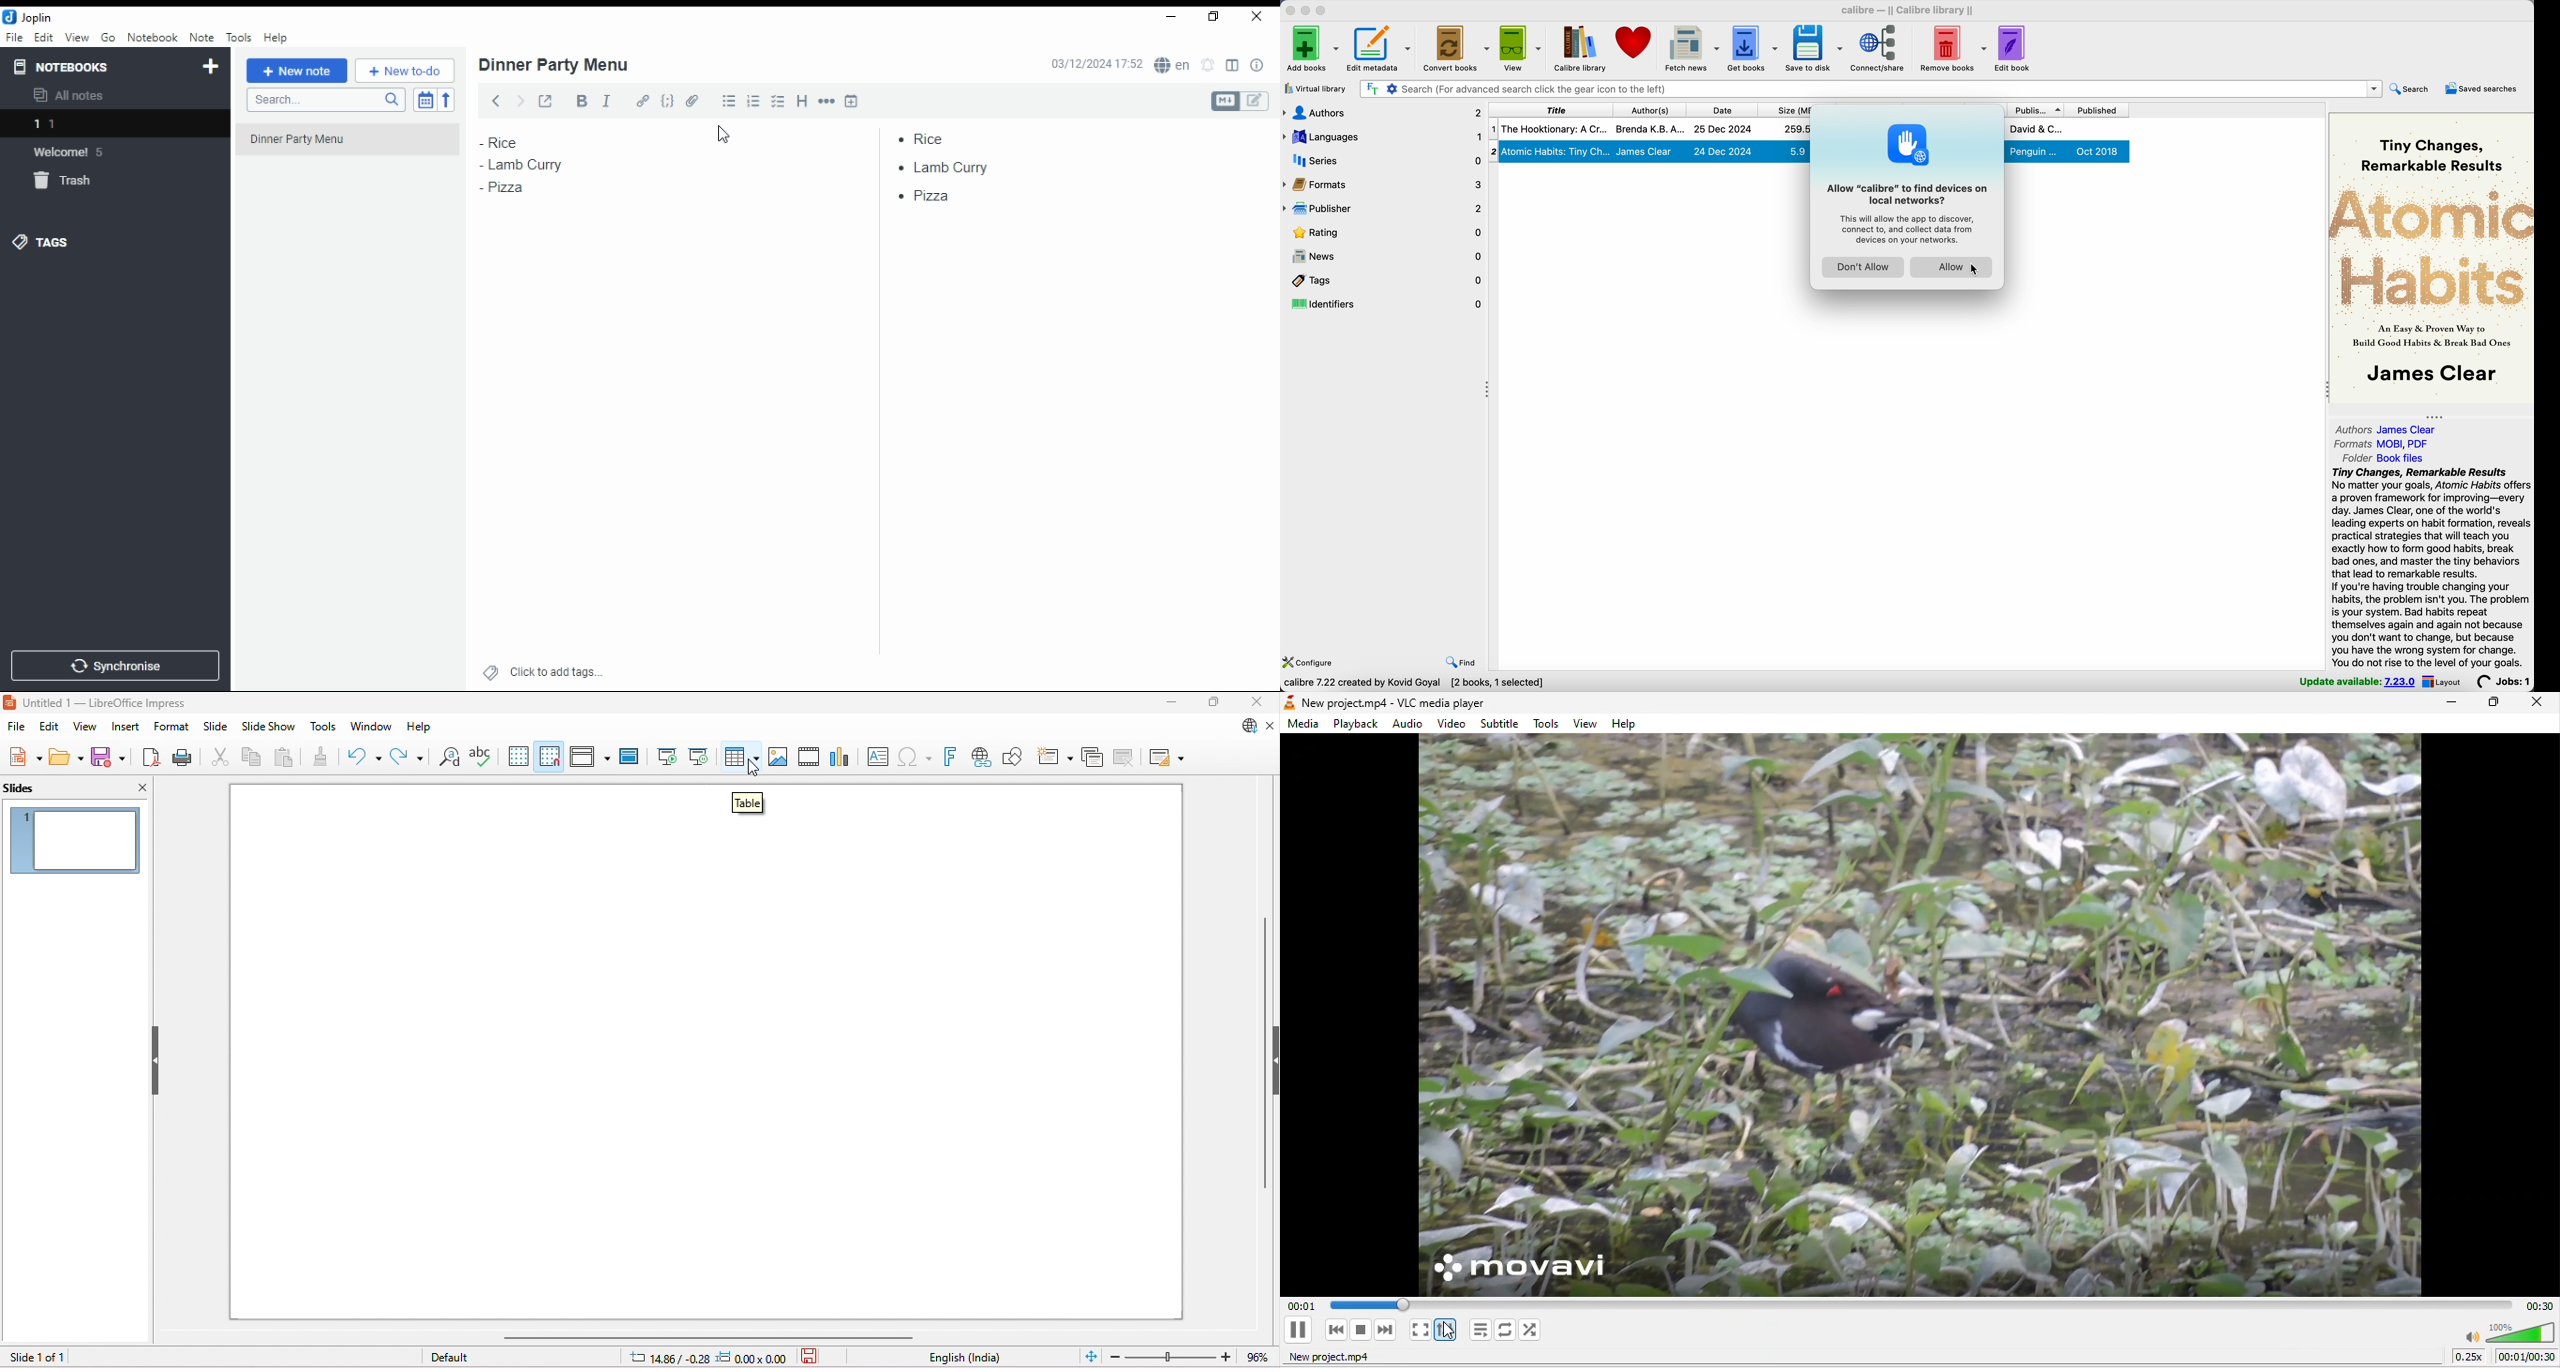 The width and height of the screenshot is (2576, 1372). What do you see at coordinates (2431, 567) in the screenshot?
I see `Tiny Changes, Remarkable ResultsNo matter your goals, Atomic Habits offersa proven framework for improving—everyday. James Clear, one of the world'sleading experts on habit formation, revealspractical strategies that will teach youexactly how to form good habits, breakbad ones, and master the tiny behaviorsthat lead to remarkable results.If you're having trouble changing yourhabits, the problem isn't you. The problemis your system. Bad habits repeatthemselves again and again not becauseyou don't want to change, but becauseyou have the wrong system for change.You do not rise to the level of your goals.` at bounding box center [2431, 567].